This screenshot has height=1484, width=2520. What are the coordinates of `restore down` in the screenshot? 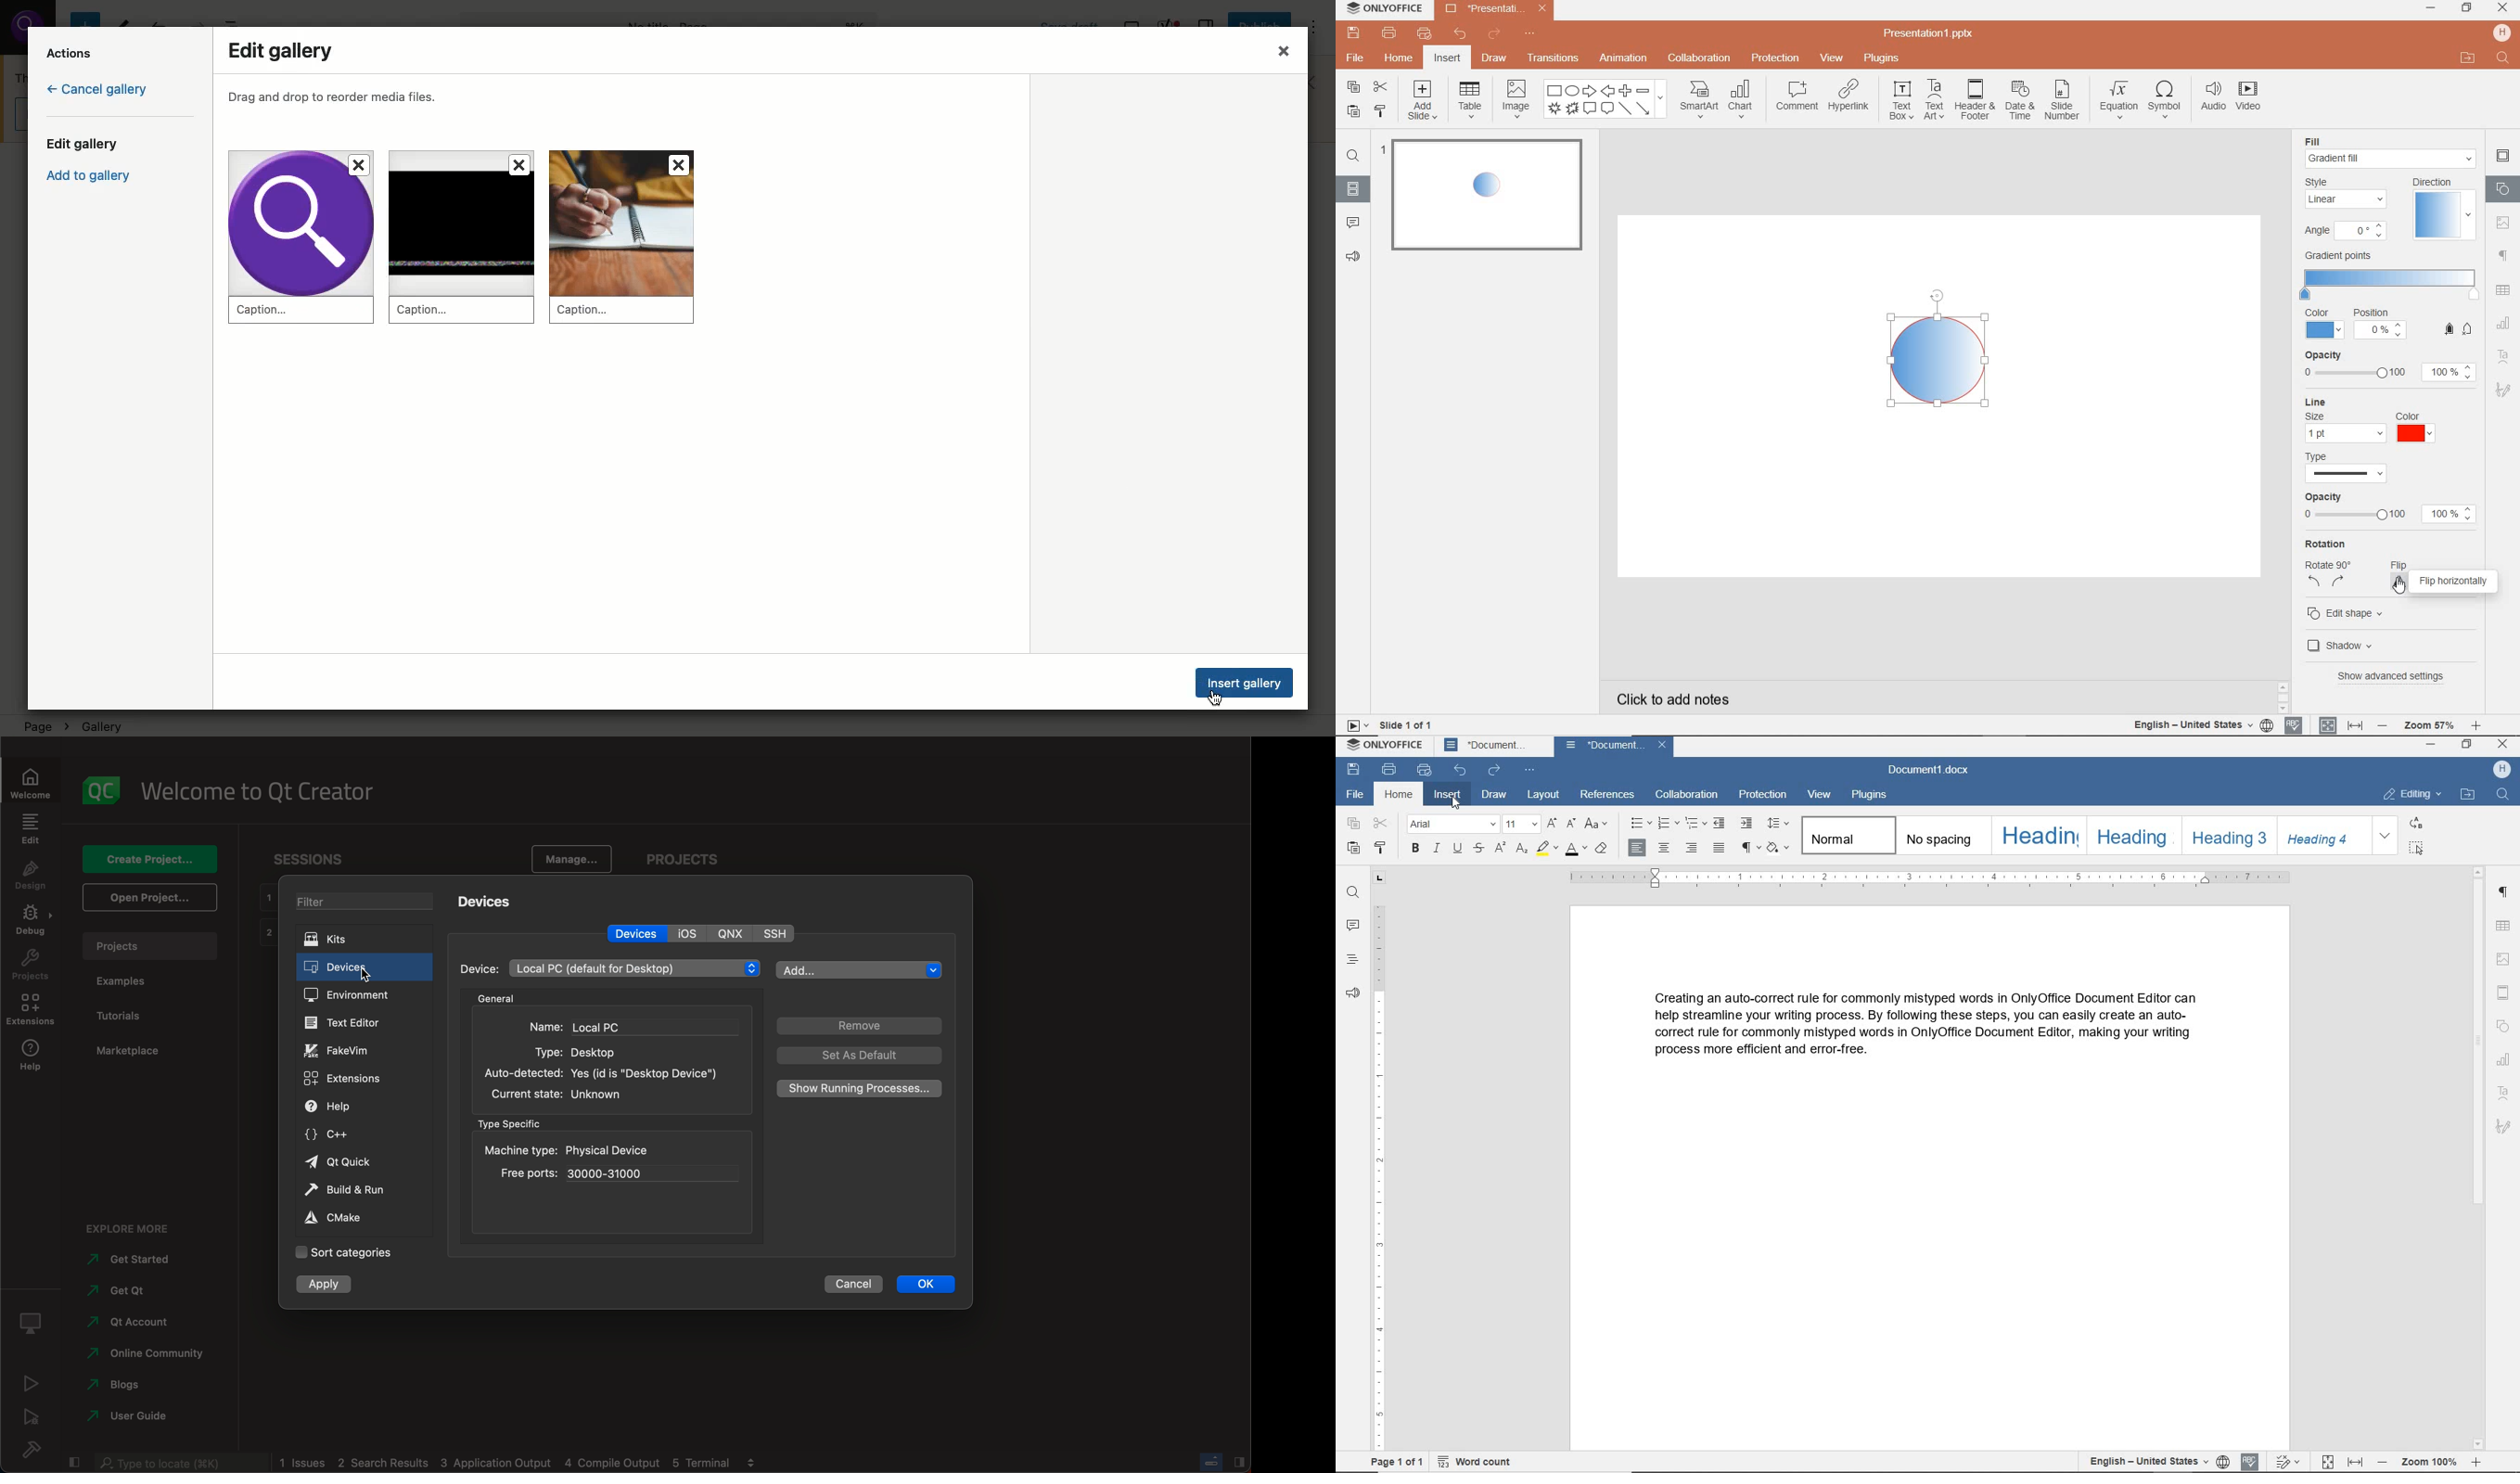 It's located at (2468, 746).